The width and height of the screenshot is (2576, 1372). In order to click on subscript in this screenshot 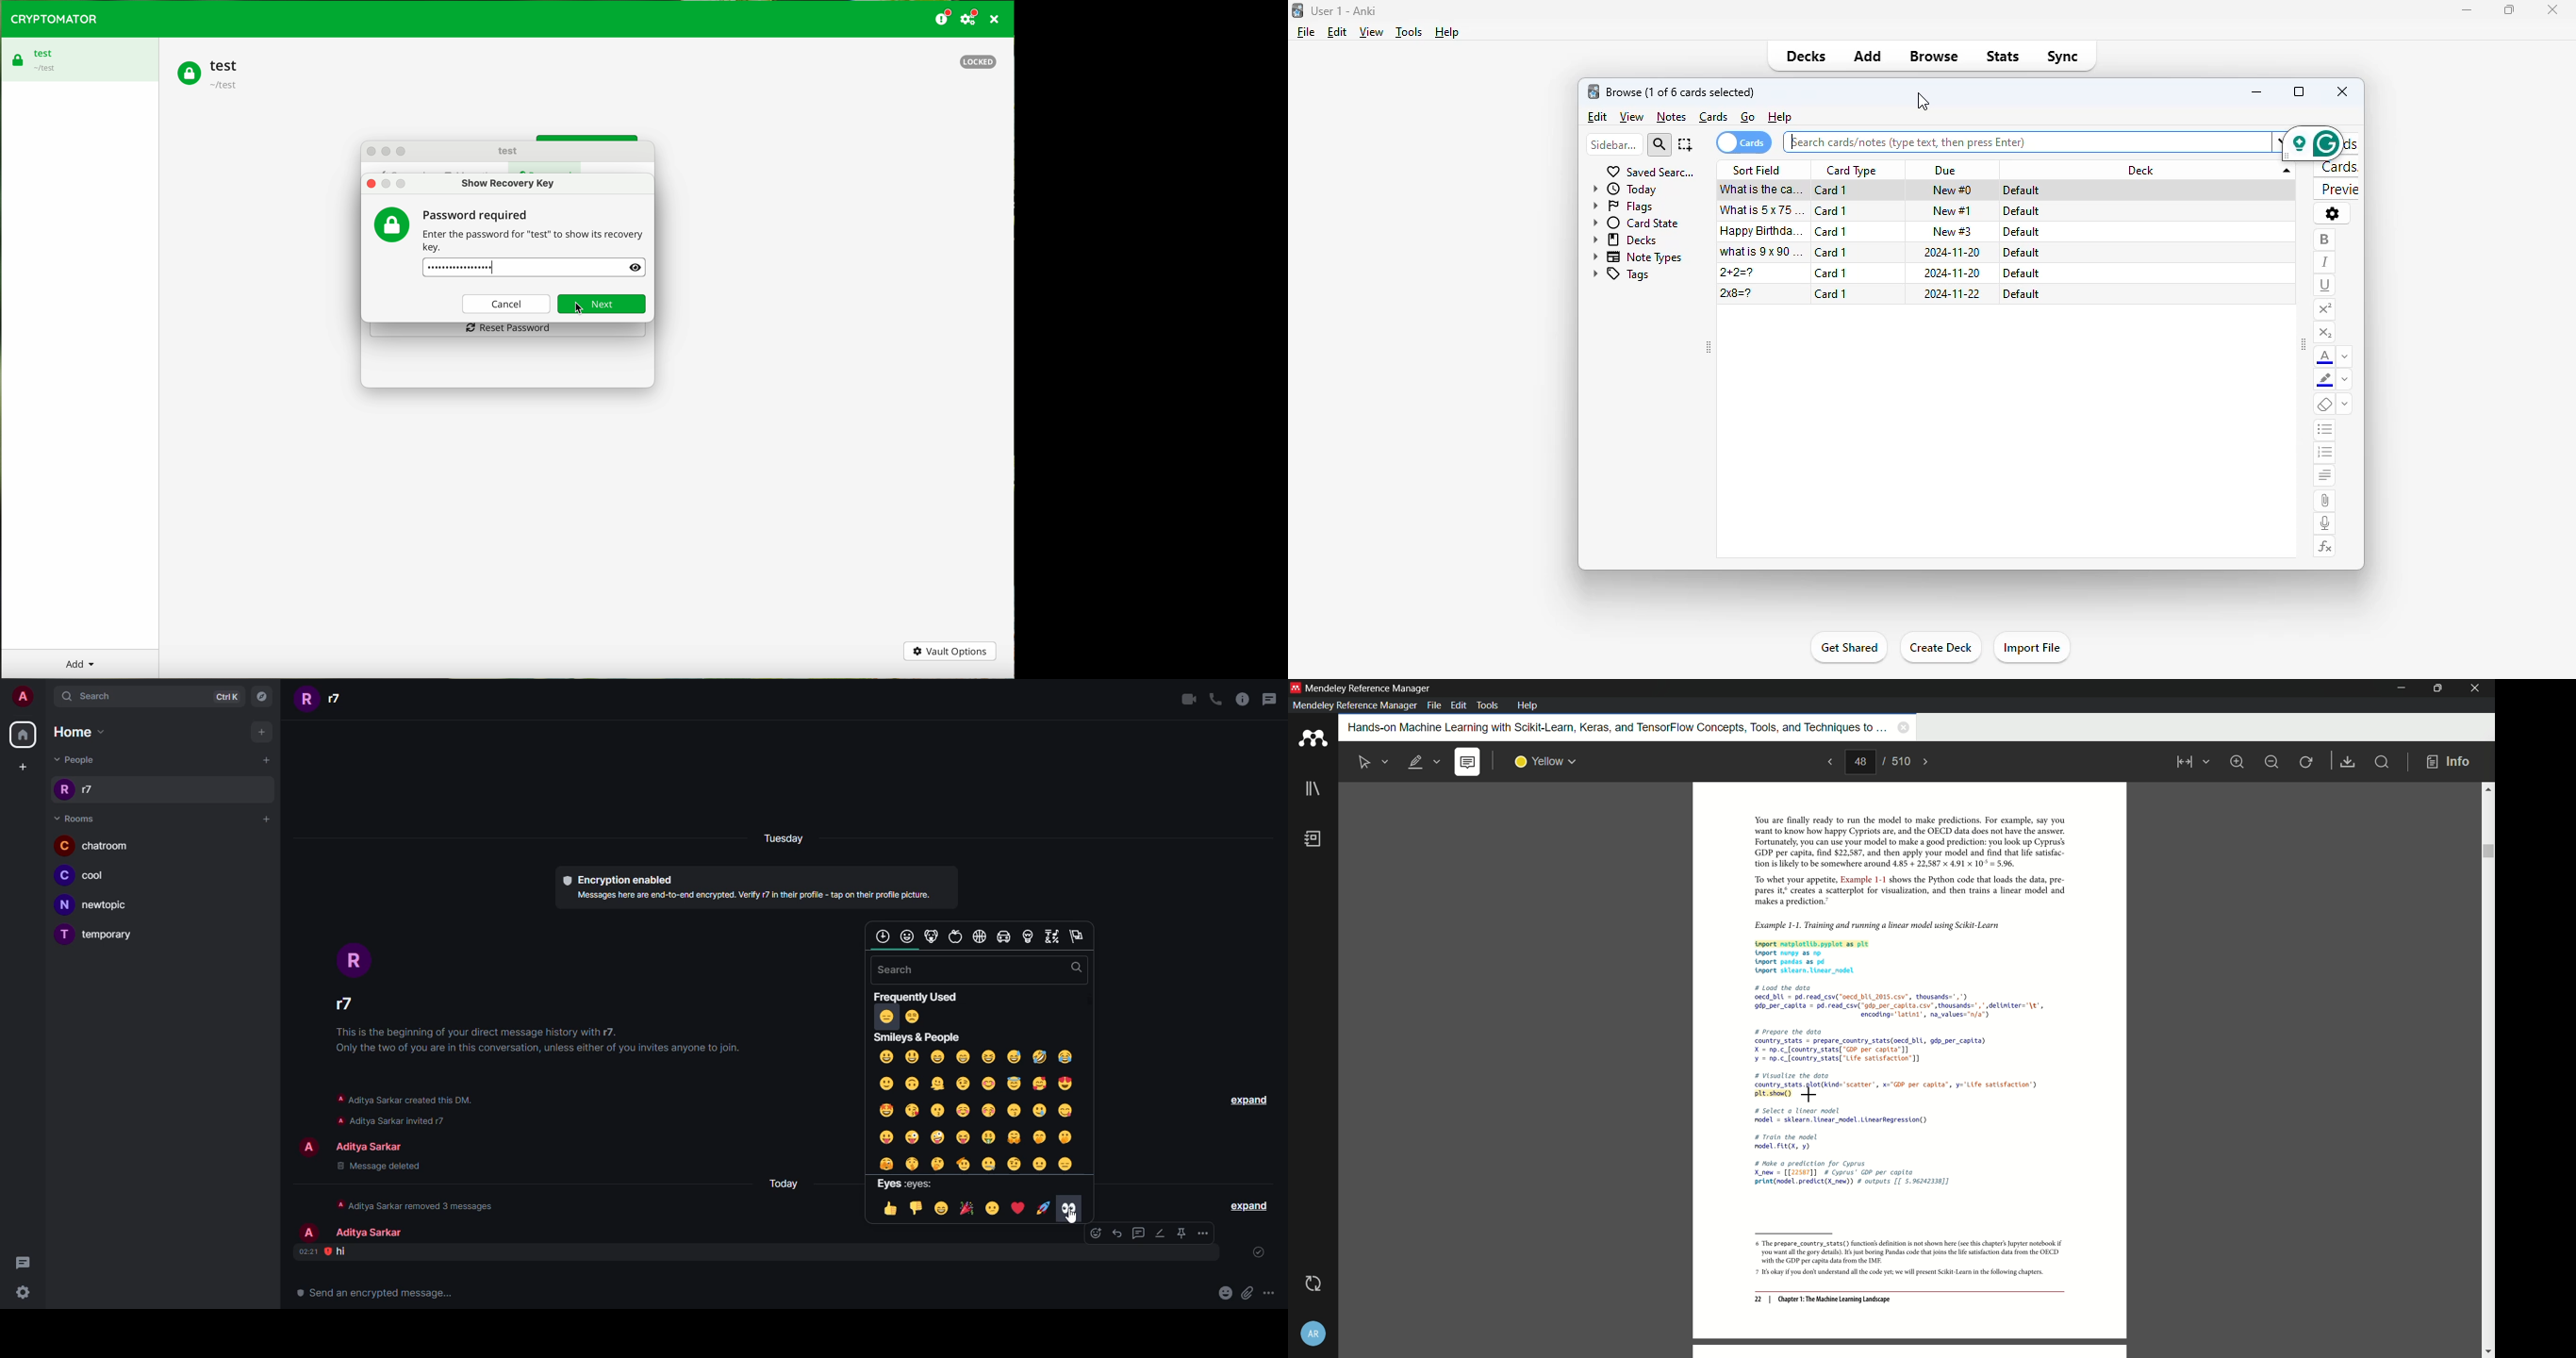, I will do `click(2325, 332)`.